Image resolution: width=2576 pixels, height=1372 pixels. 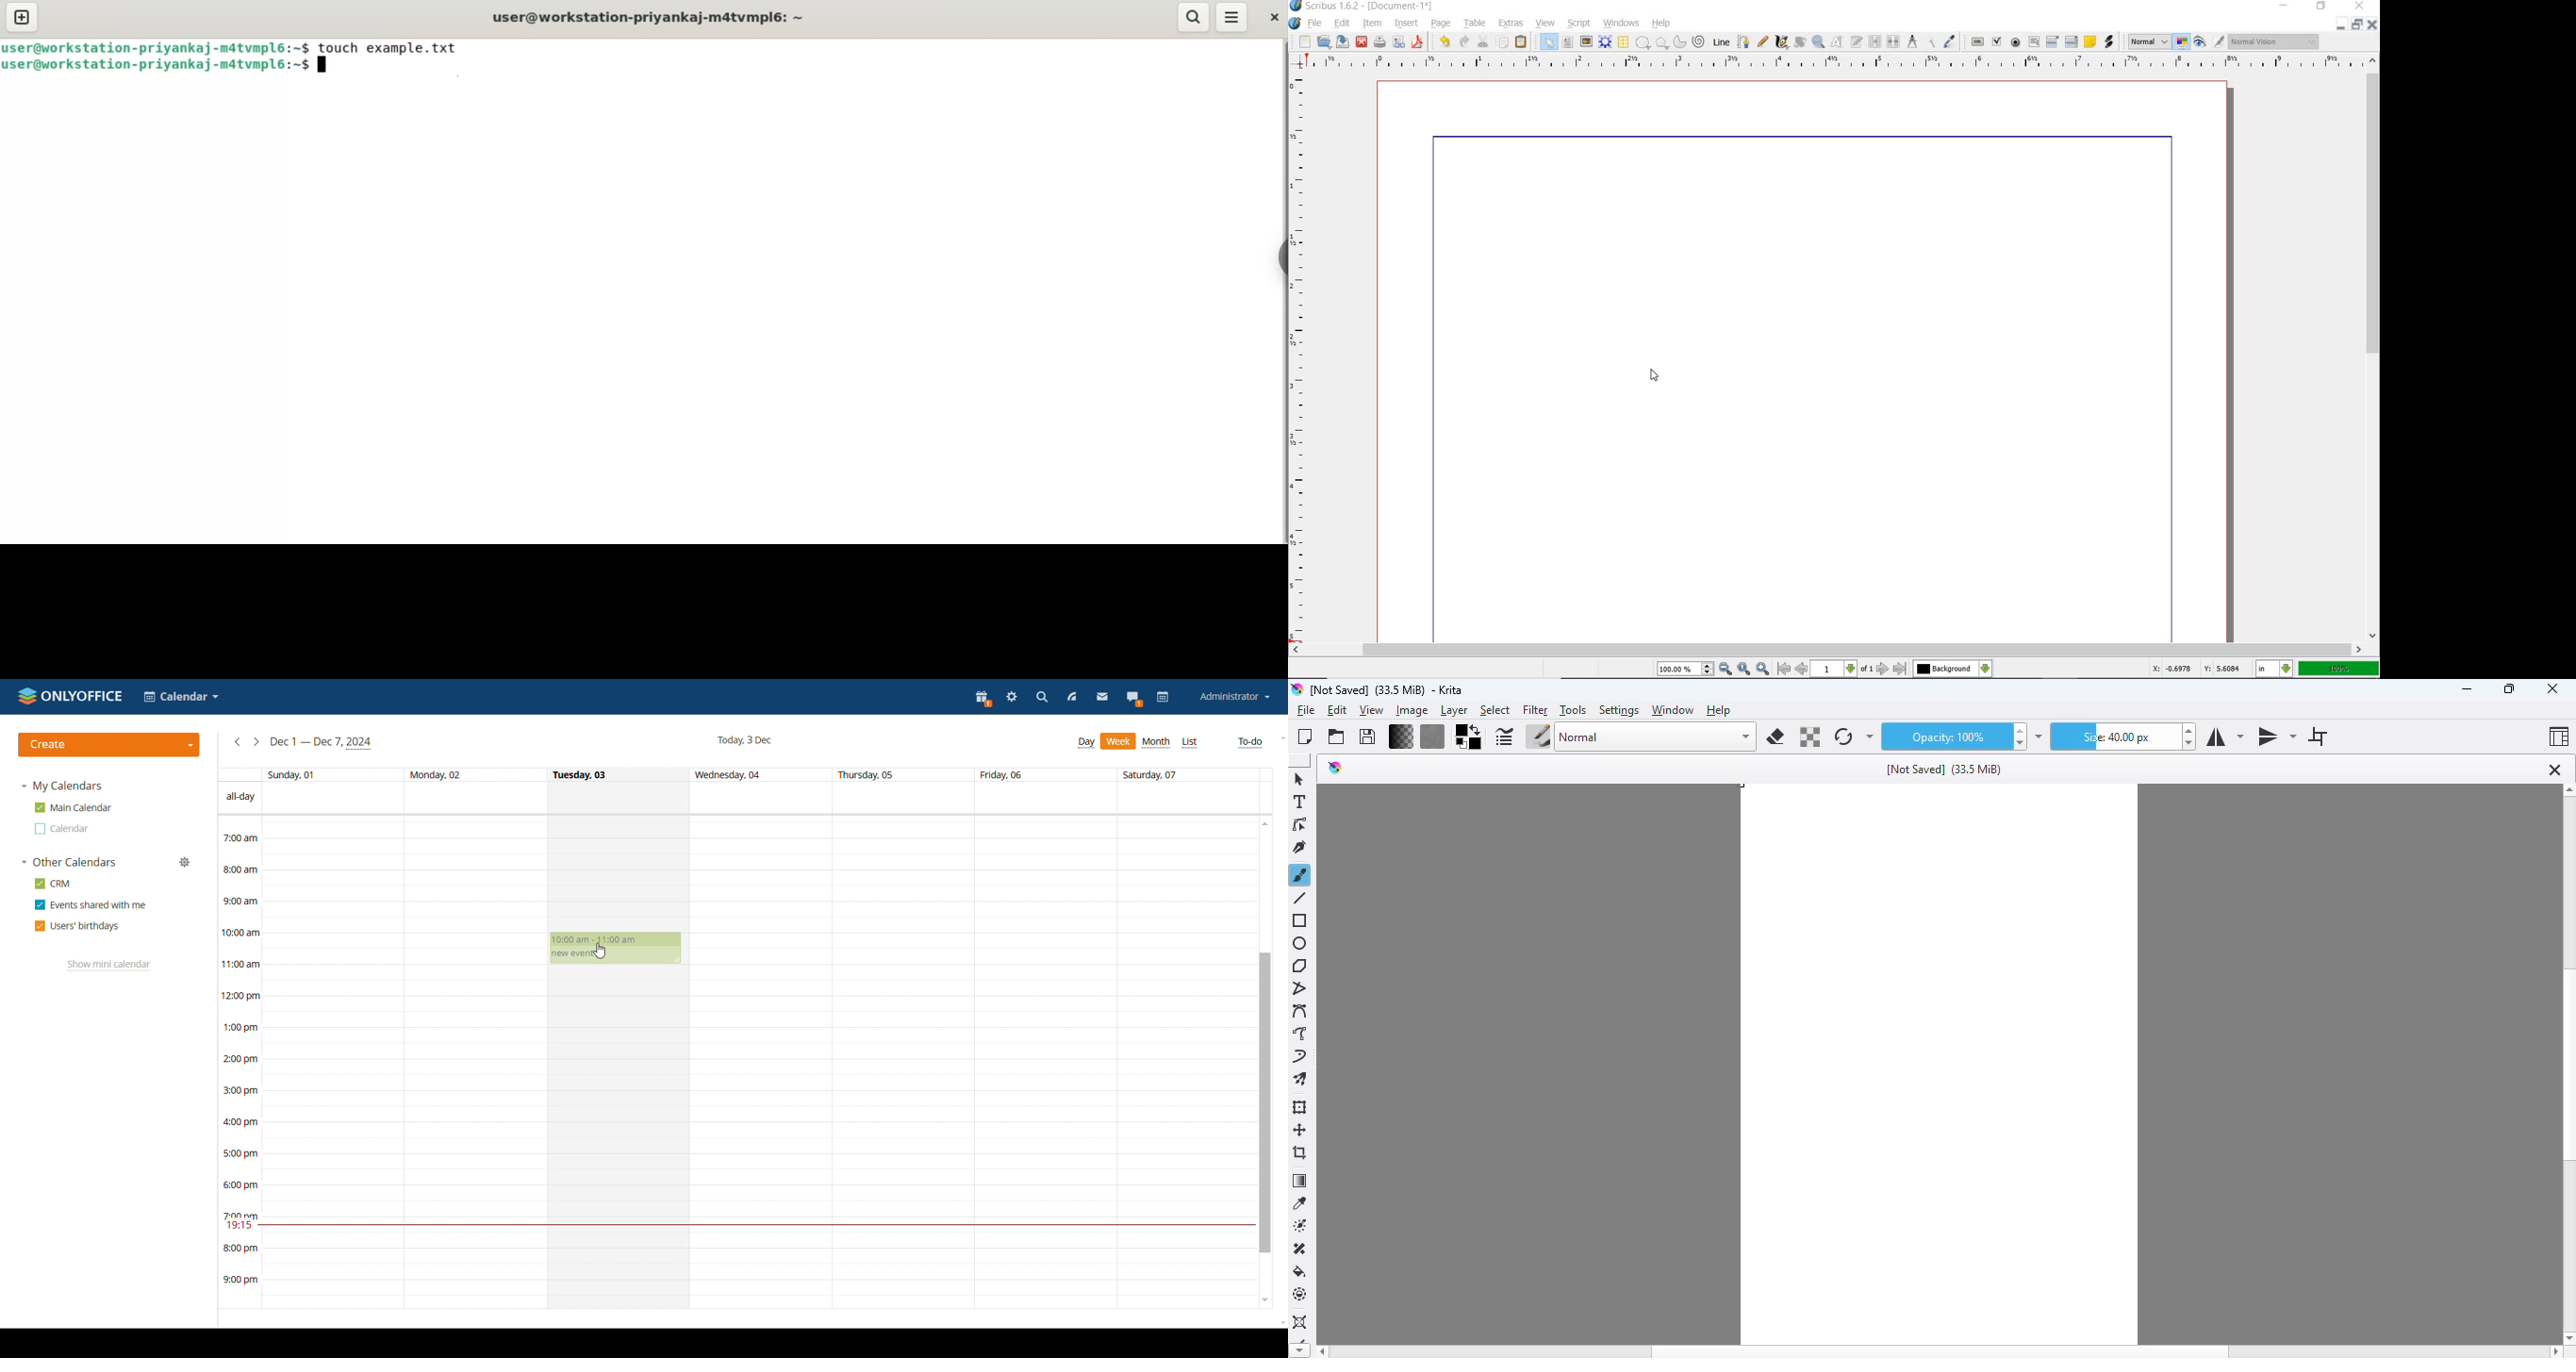 What do you see at coordinates (1301, 944) in the screenshot?
I see `ellipse tool` at bounding box center [1301, 944].